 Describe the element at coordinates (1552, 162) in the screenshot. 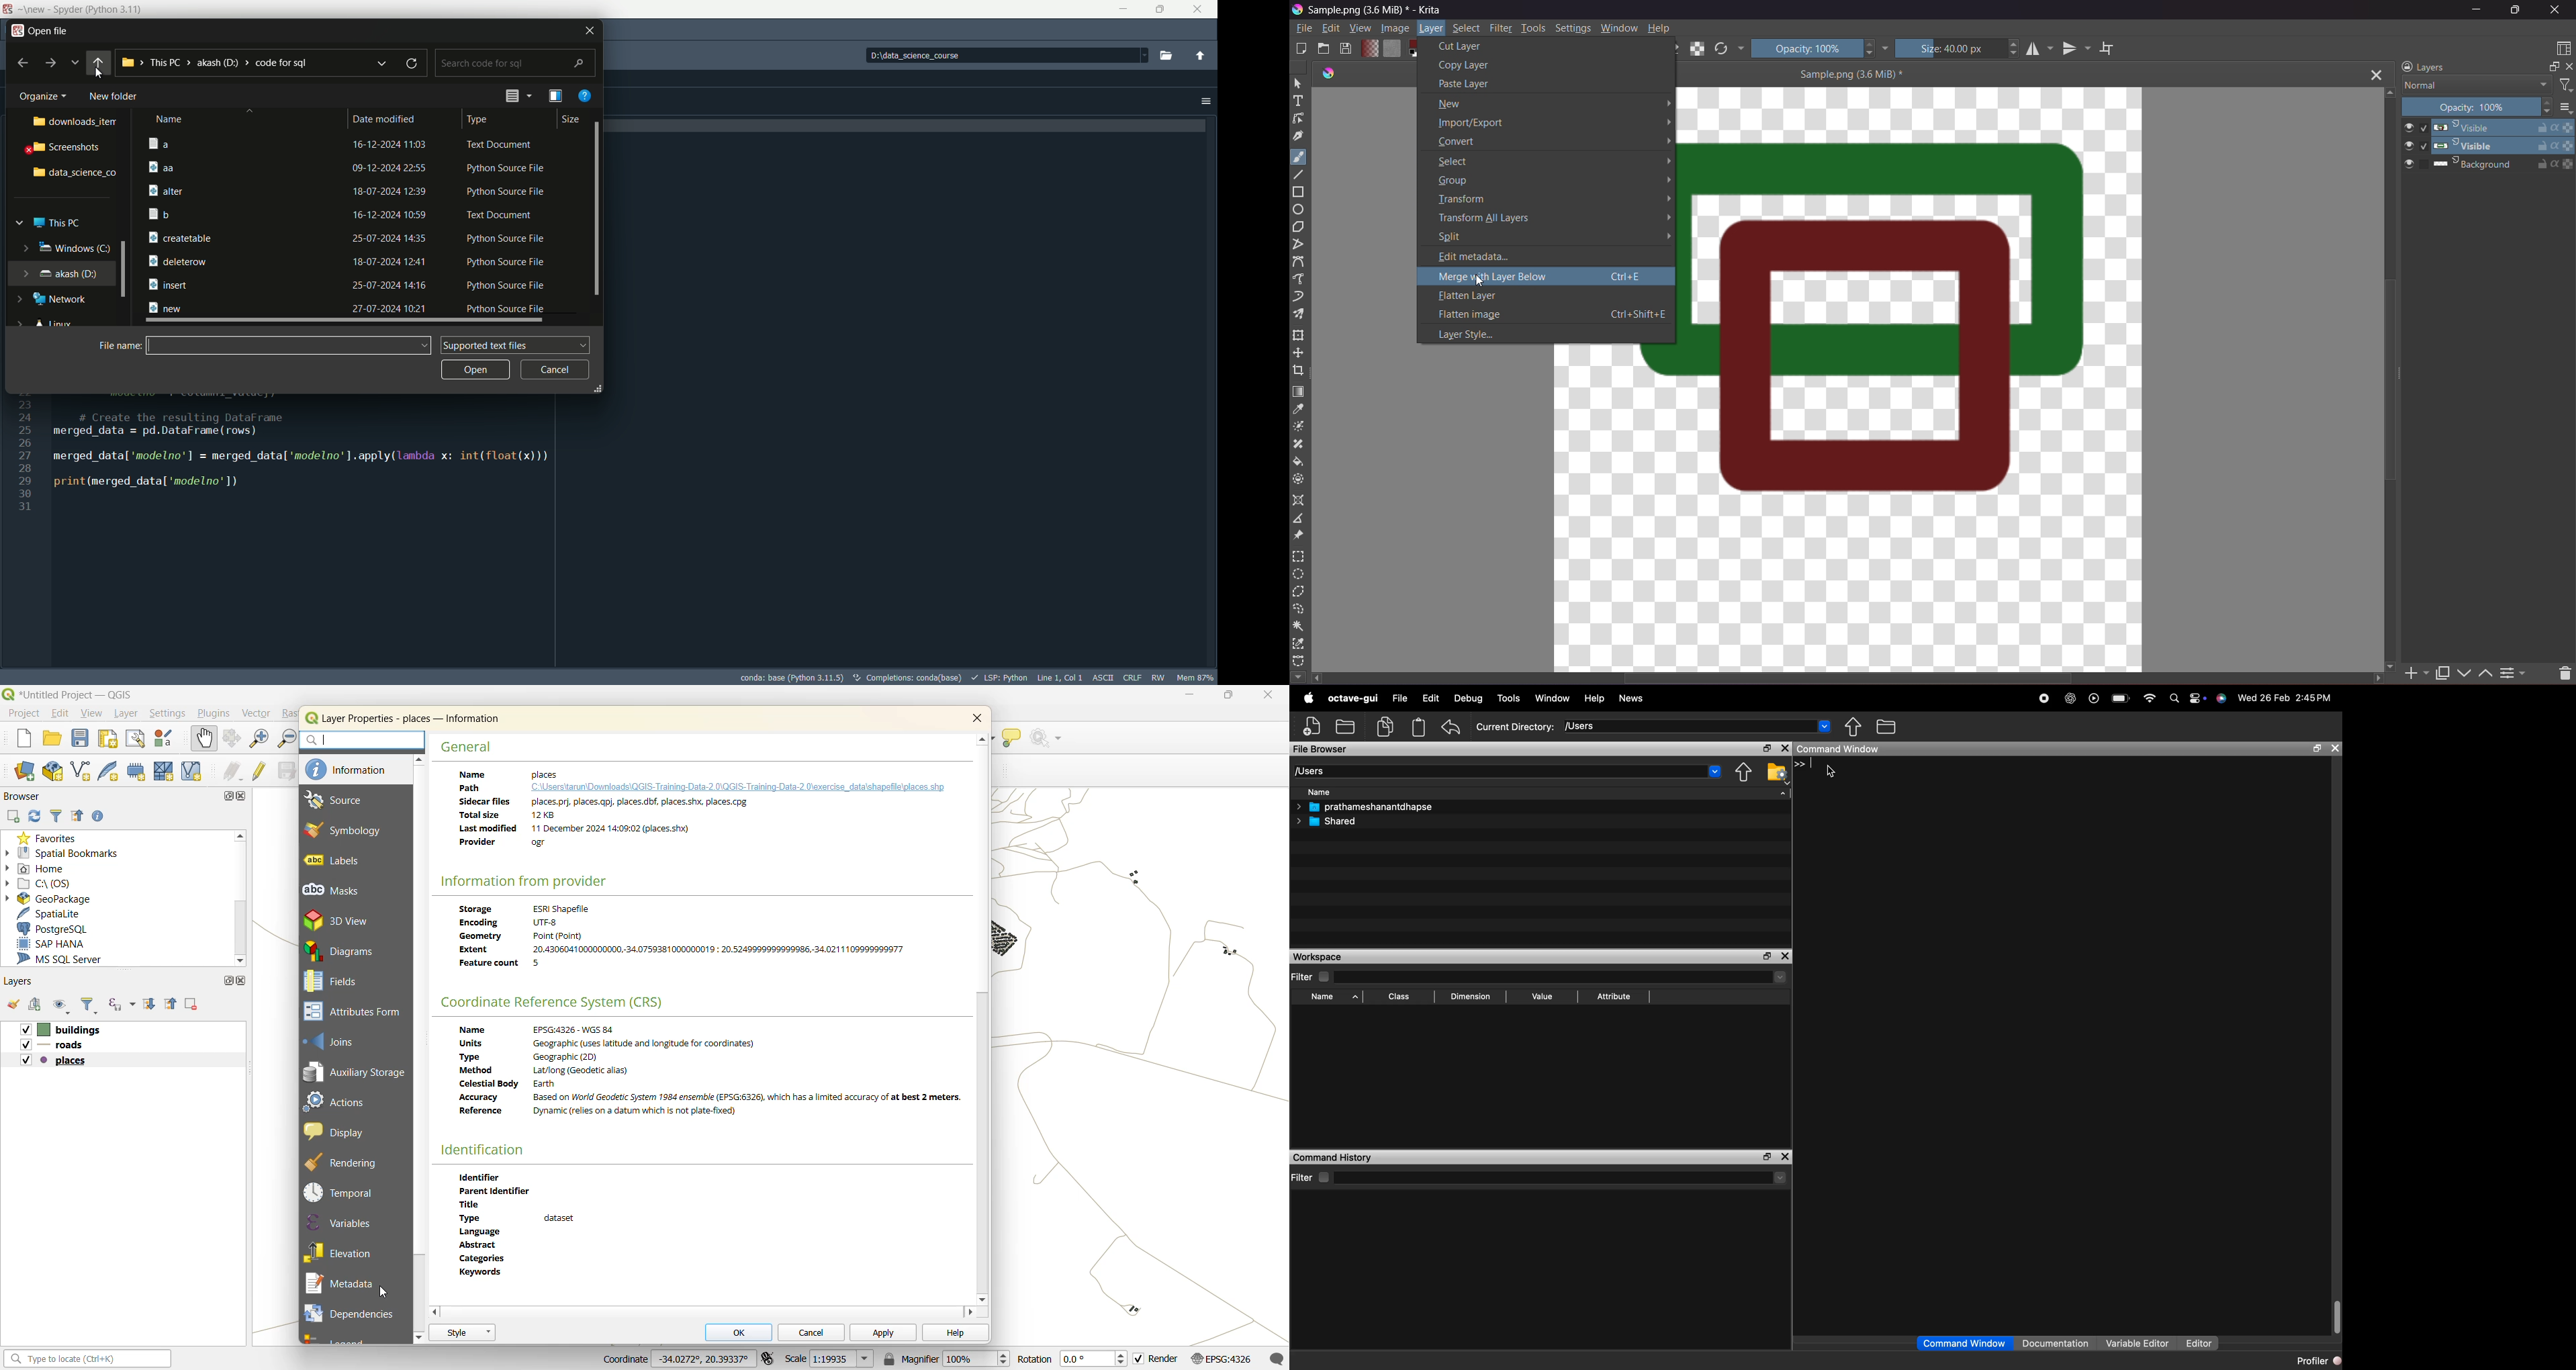

I see `Select` at that location.